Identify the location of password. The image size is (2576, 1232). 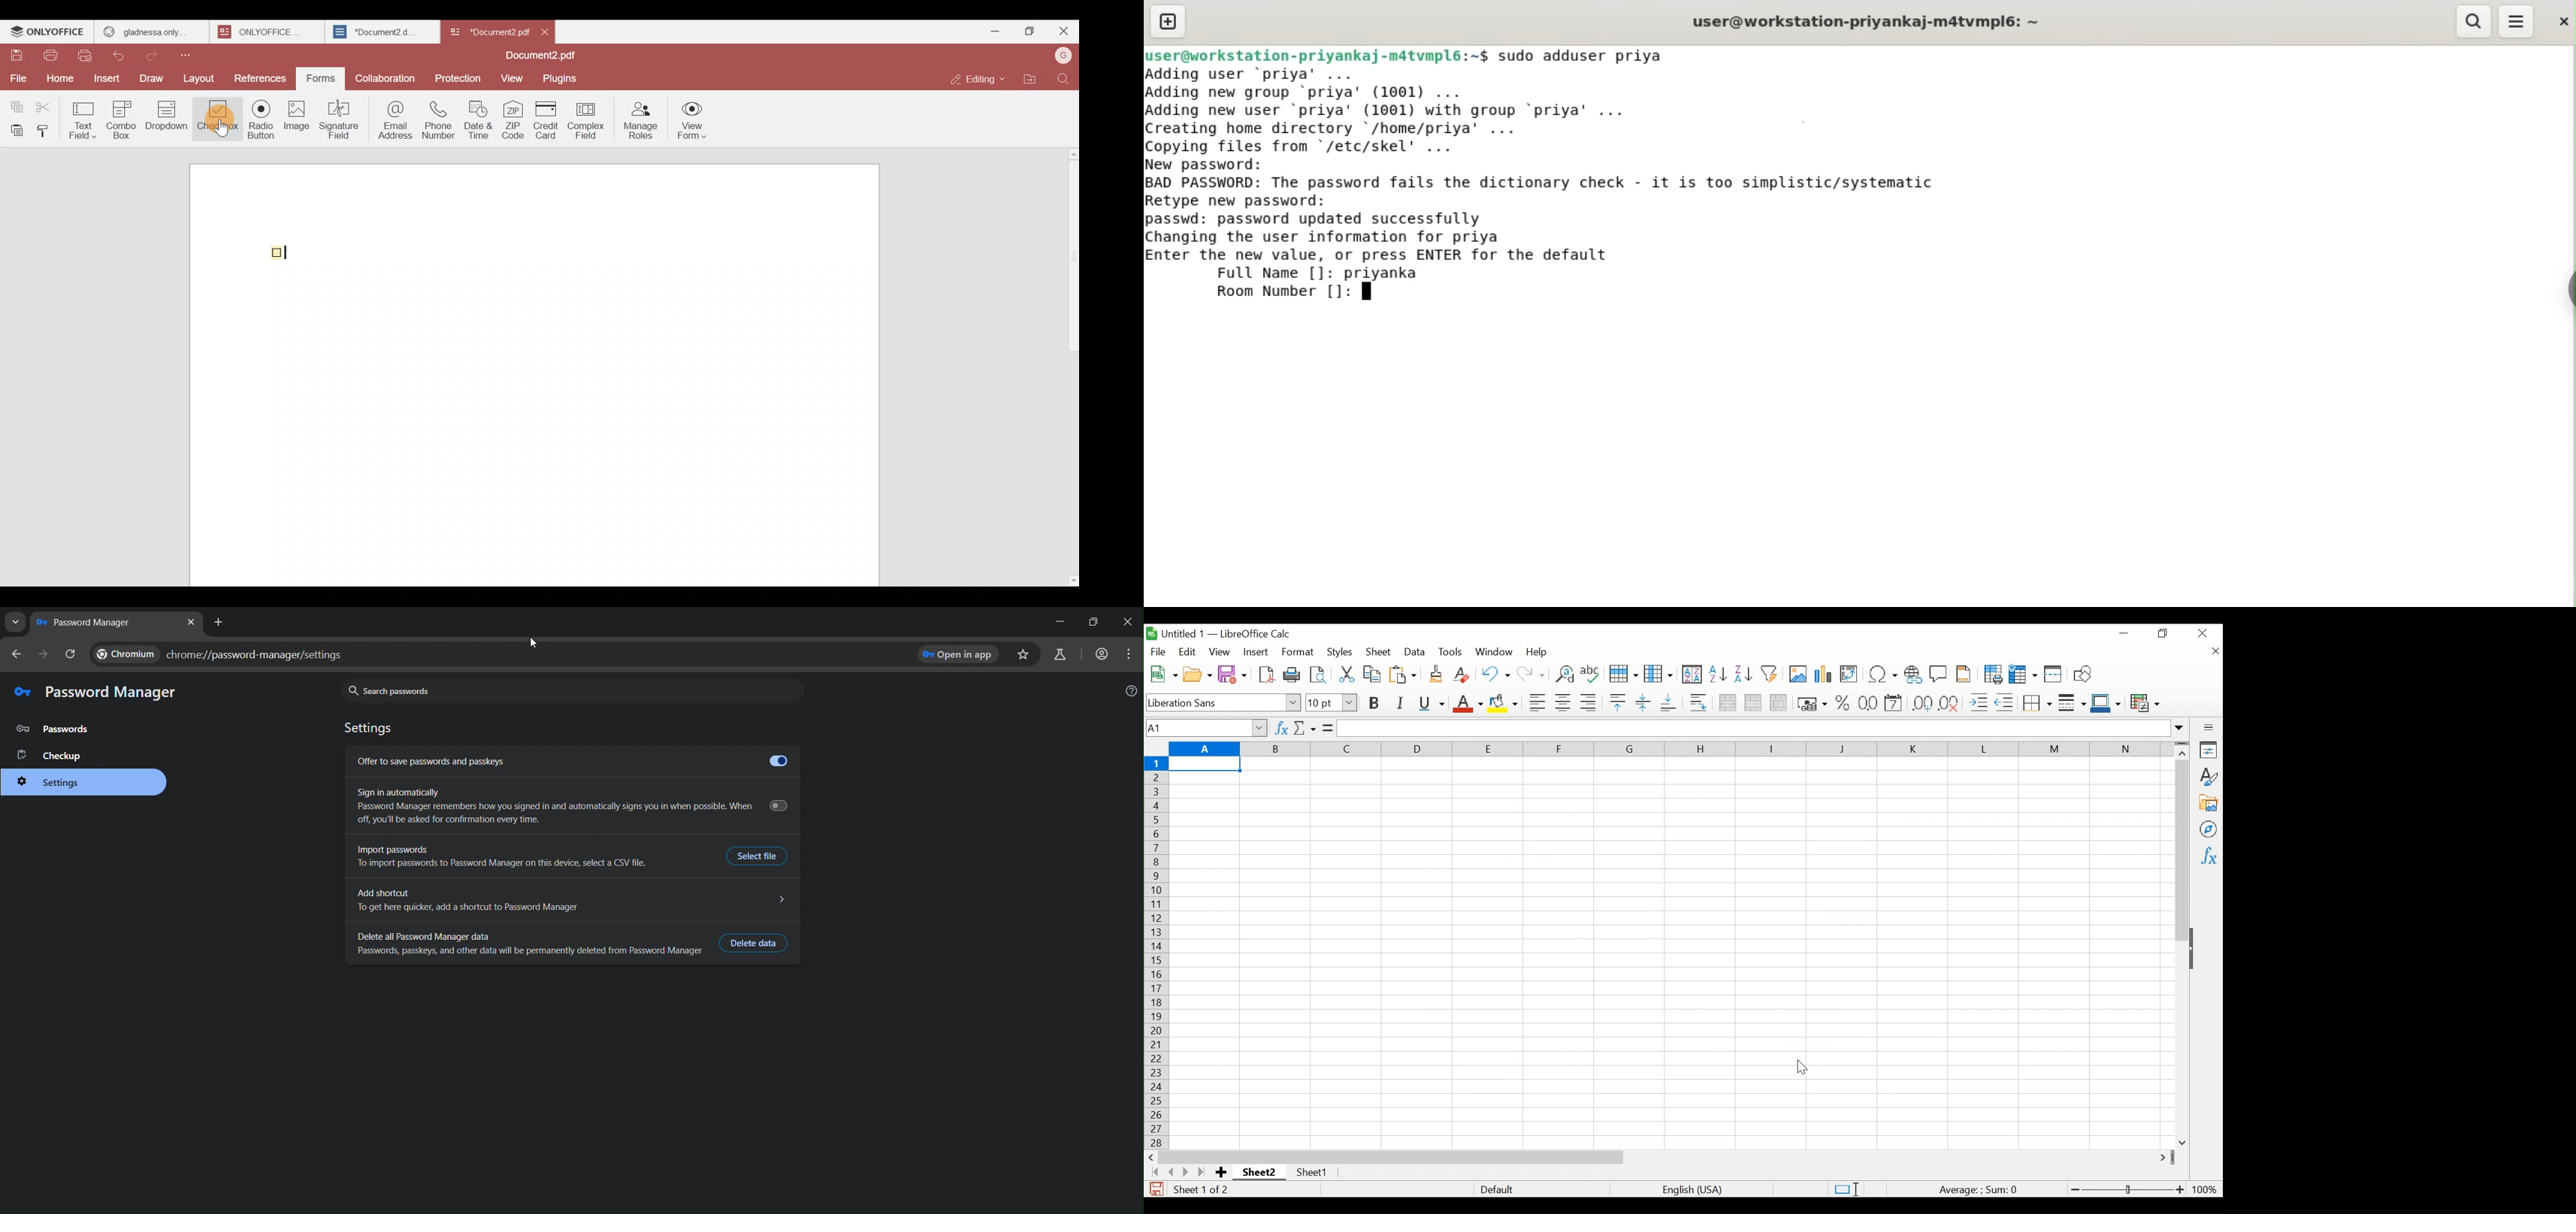
(58, 729).